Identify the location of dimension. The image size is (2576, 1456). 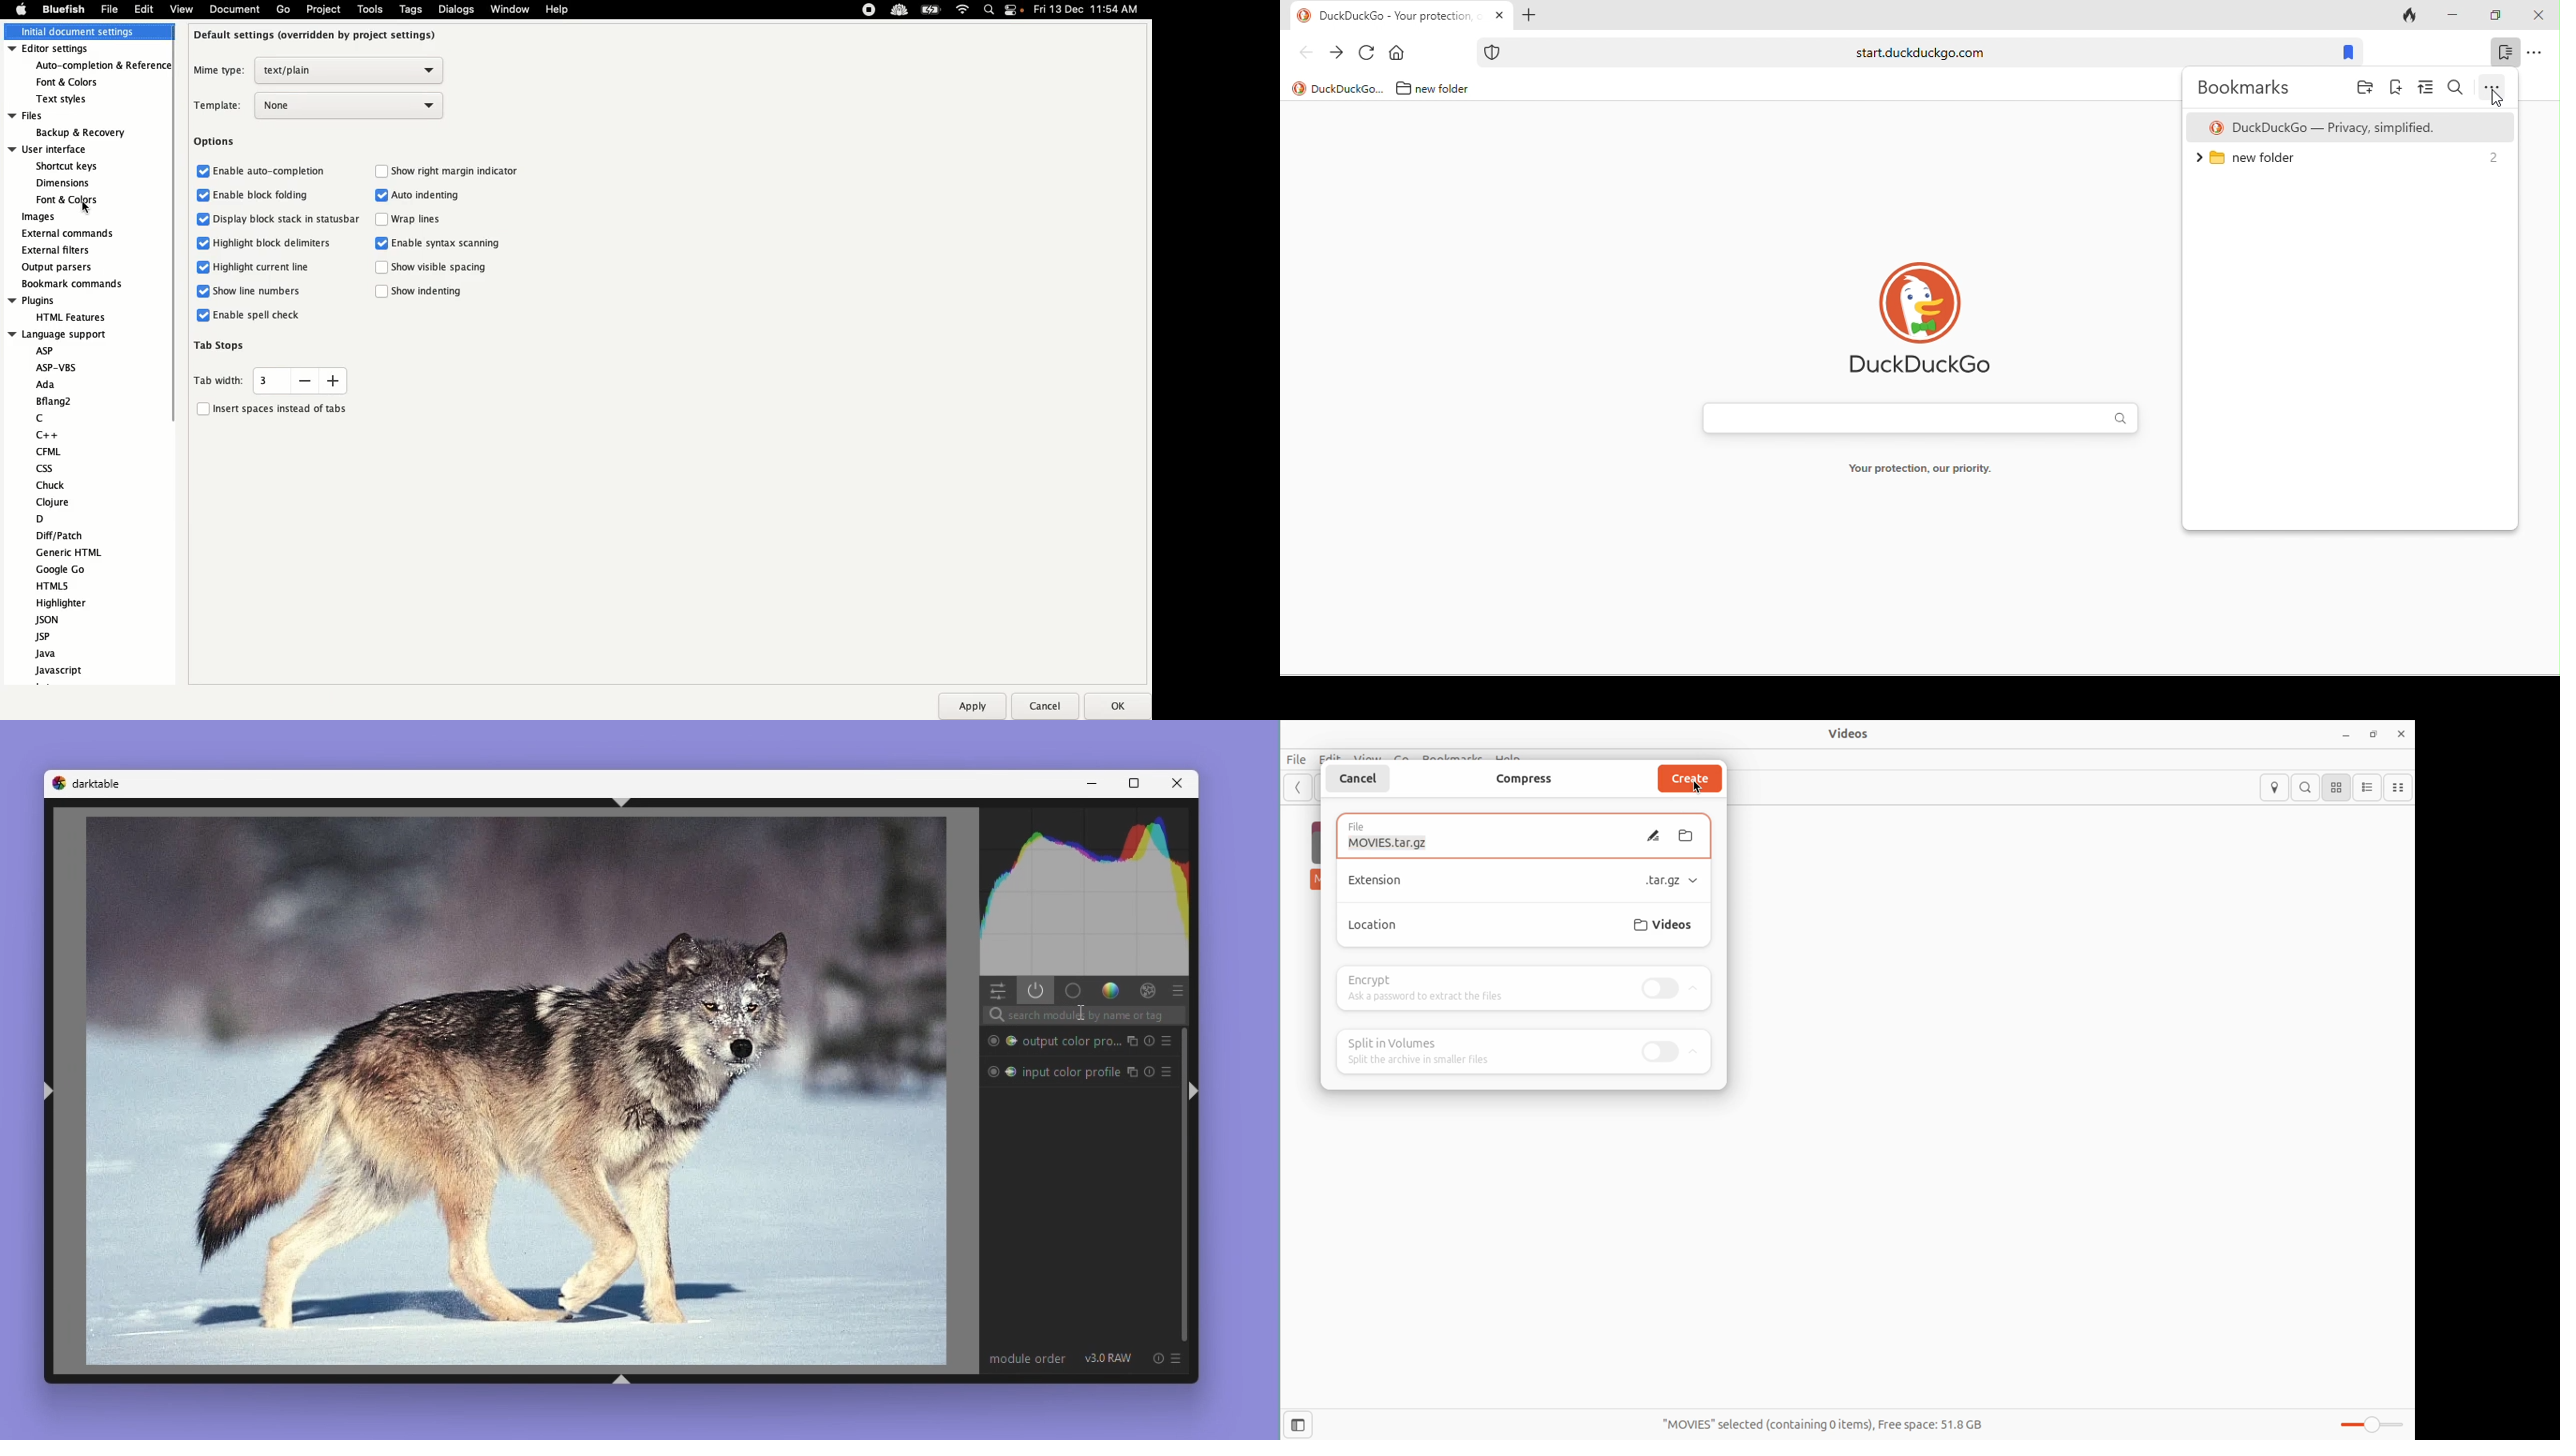
(62, 182).